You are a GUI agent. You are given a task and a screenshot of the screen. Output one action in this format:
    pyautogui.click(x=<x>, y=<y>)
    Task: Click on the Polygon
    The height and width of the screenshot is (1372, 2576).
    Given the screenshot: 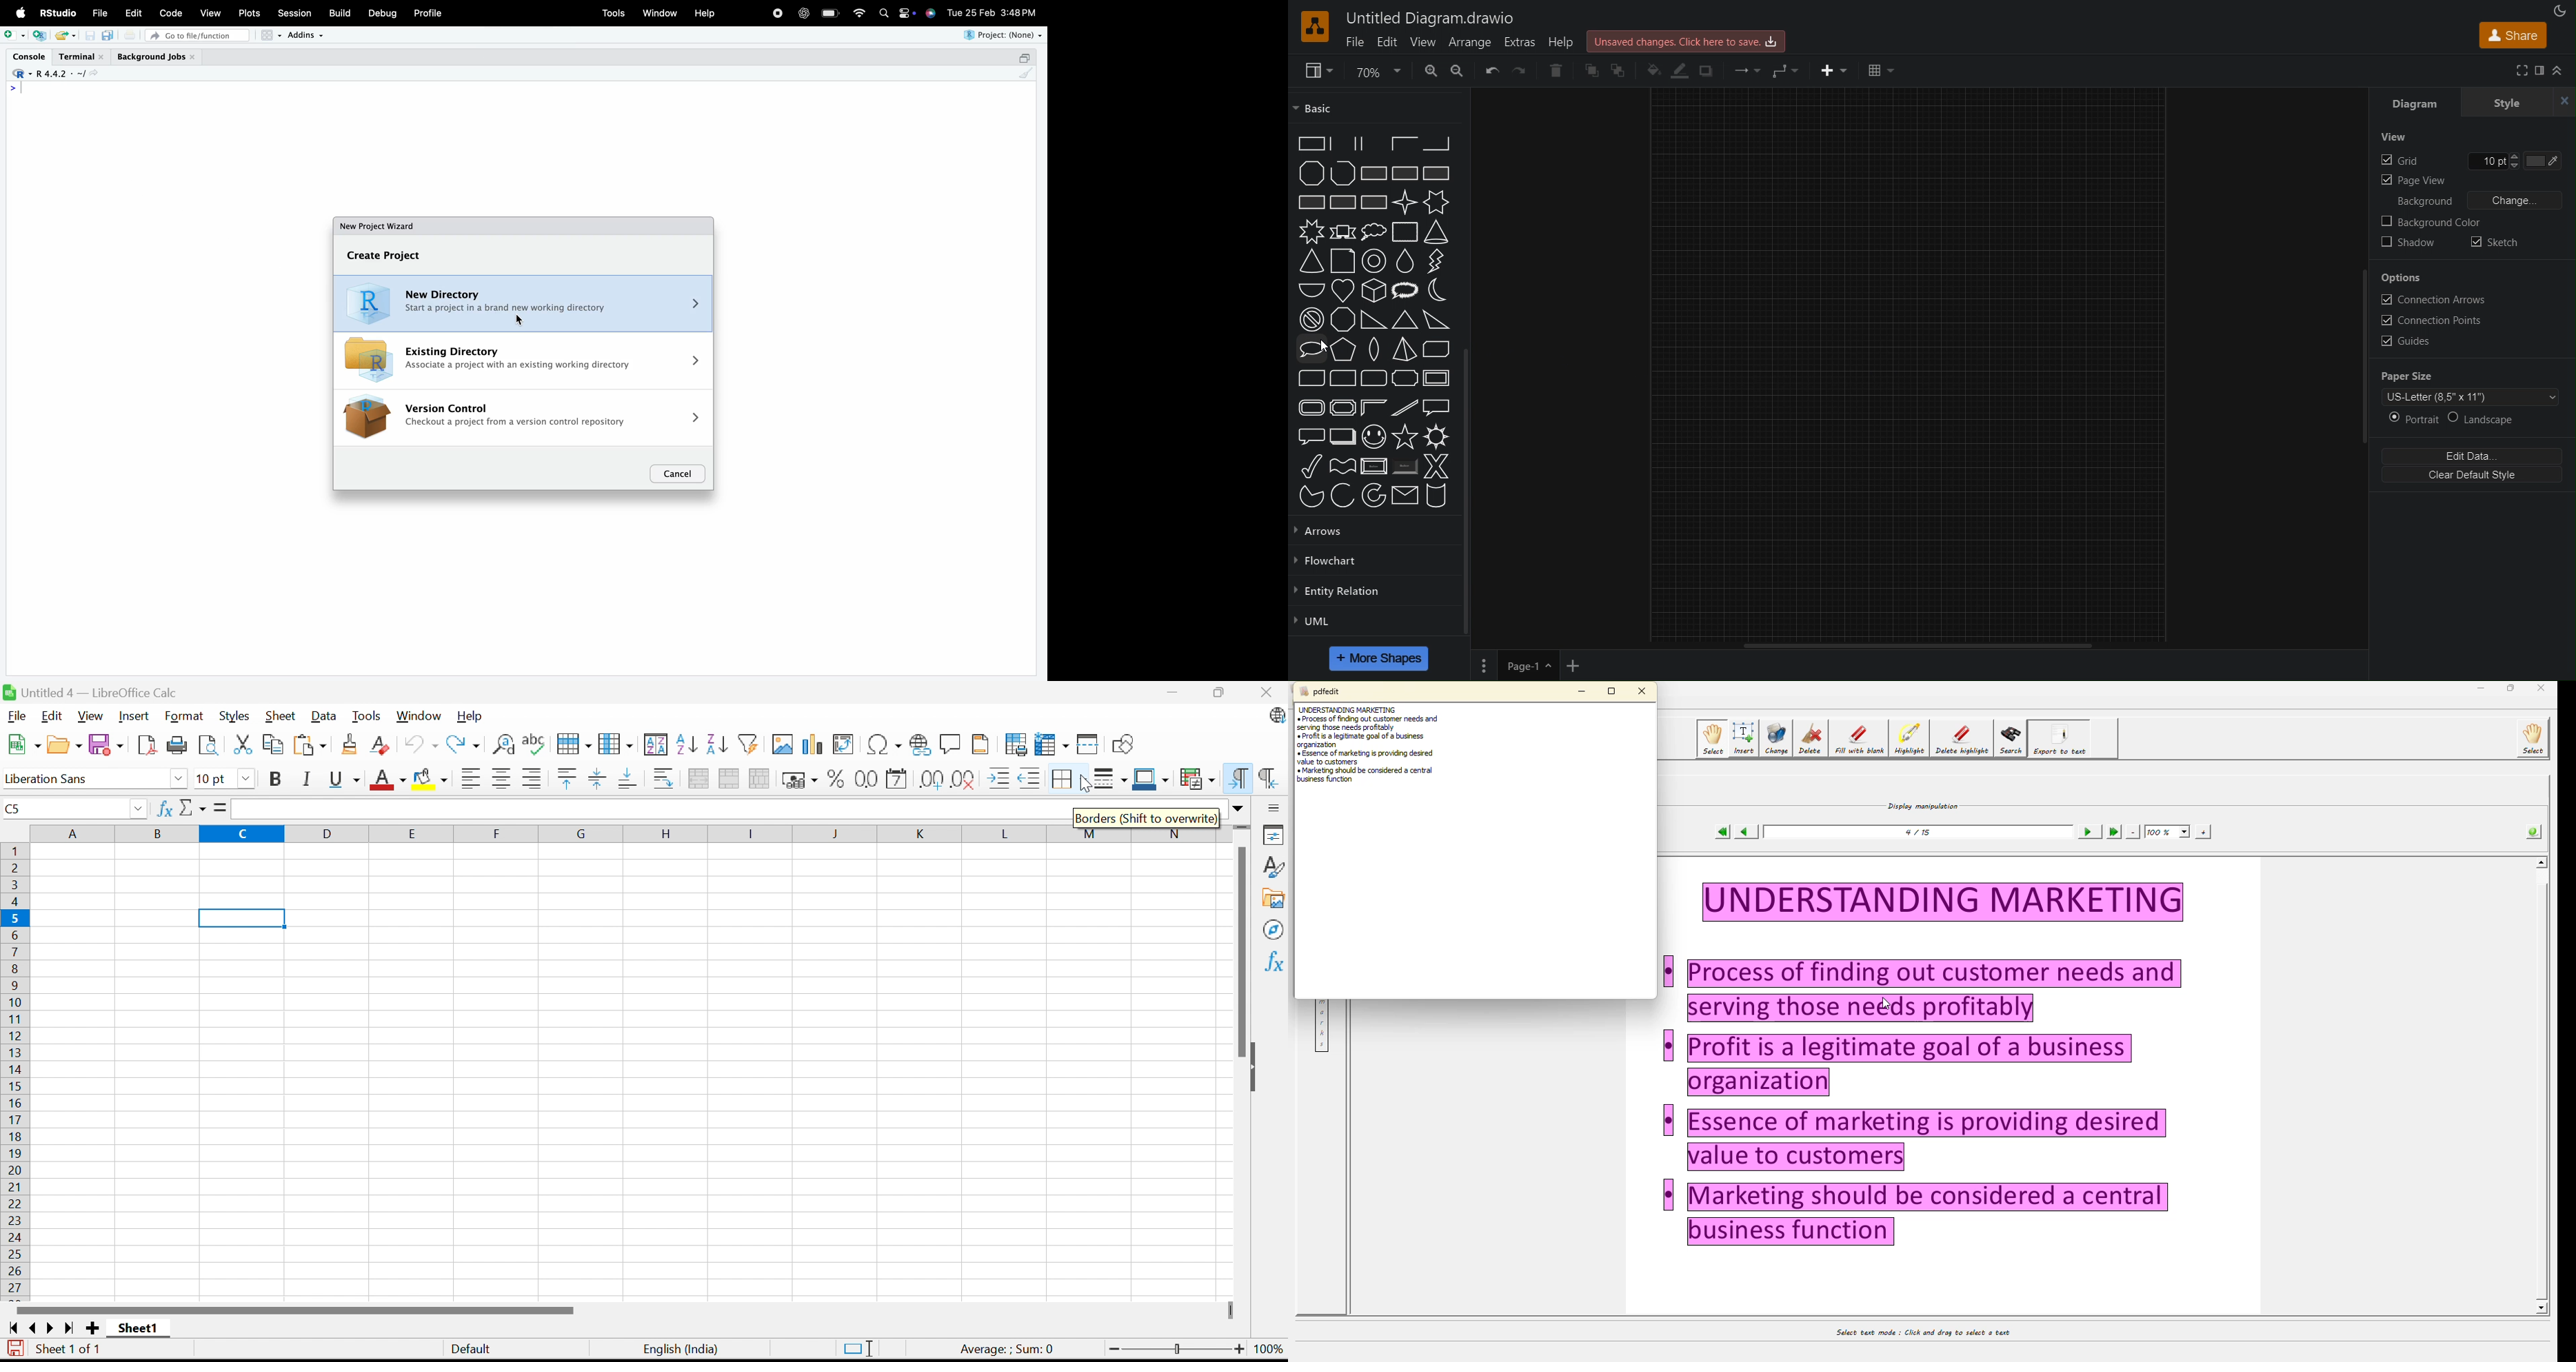 What is the action you would take?
    pyautogui.click(x=1309, y=172)
    